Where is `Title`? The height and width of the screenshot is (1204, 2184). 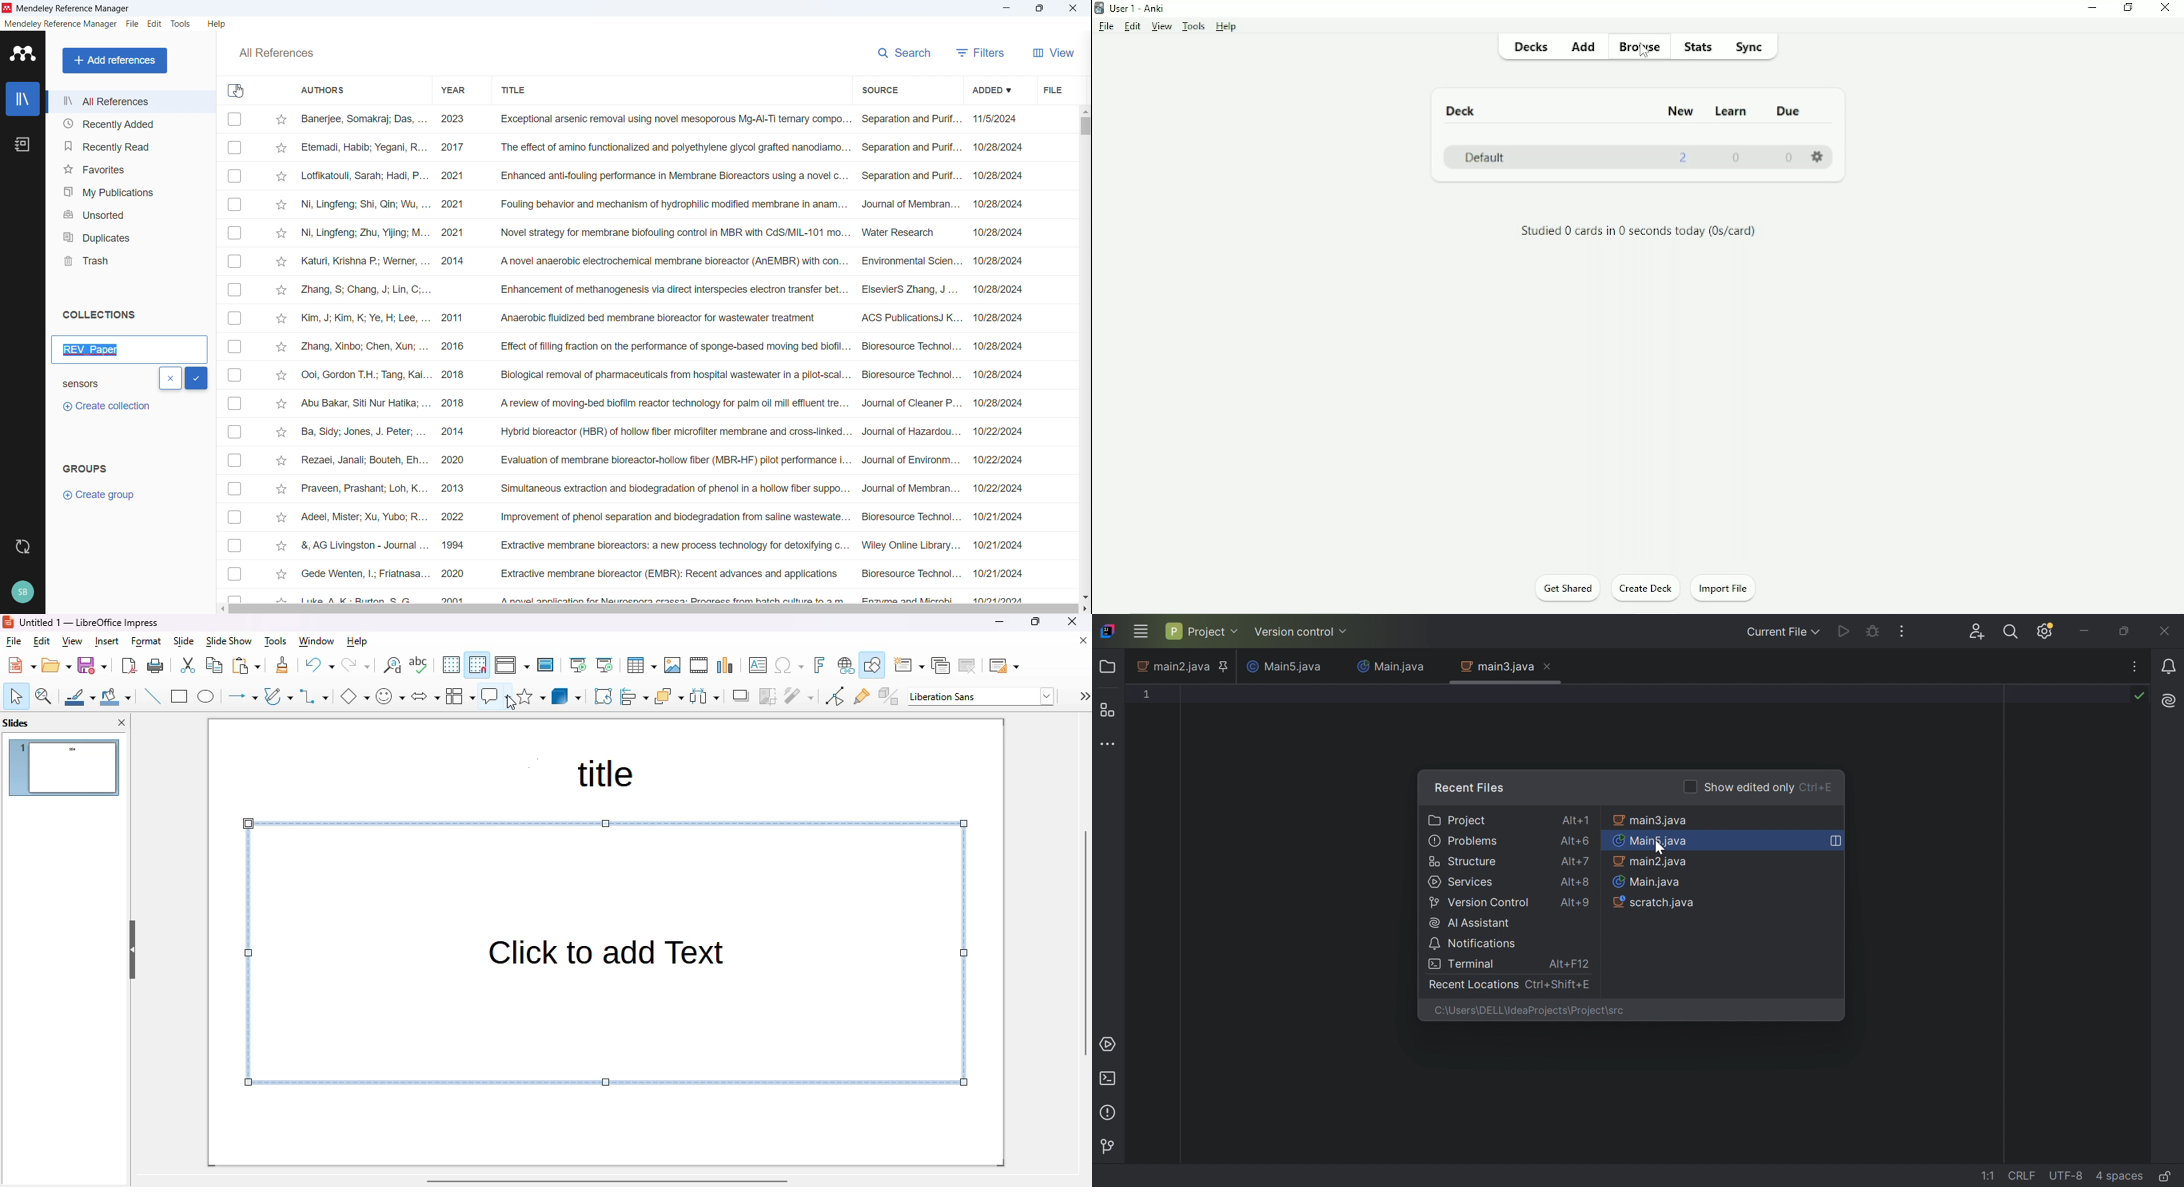
Title is located at coordinates (513, 89).